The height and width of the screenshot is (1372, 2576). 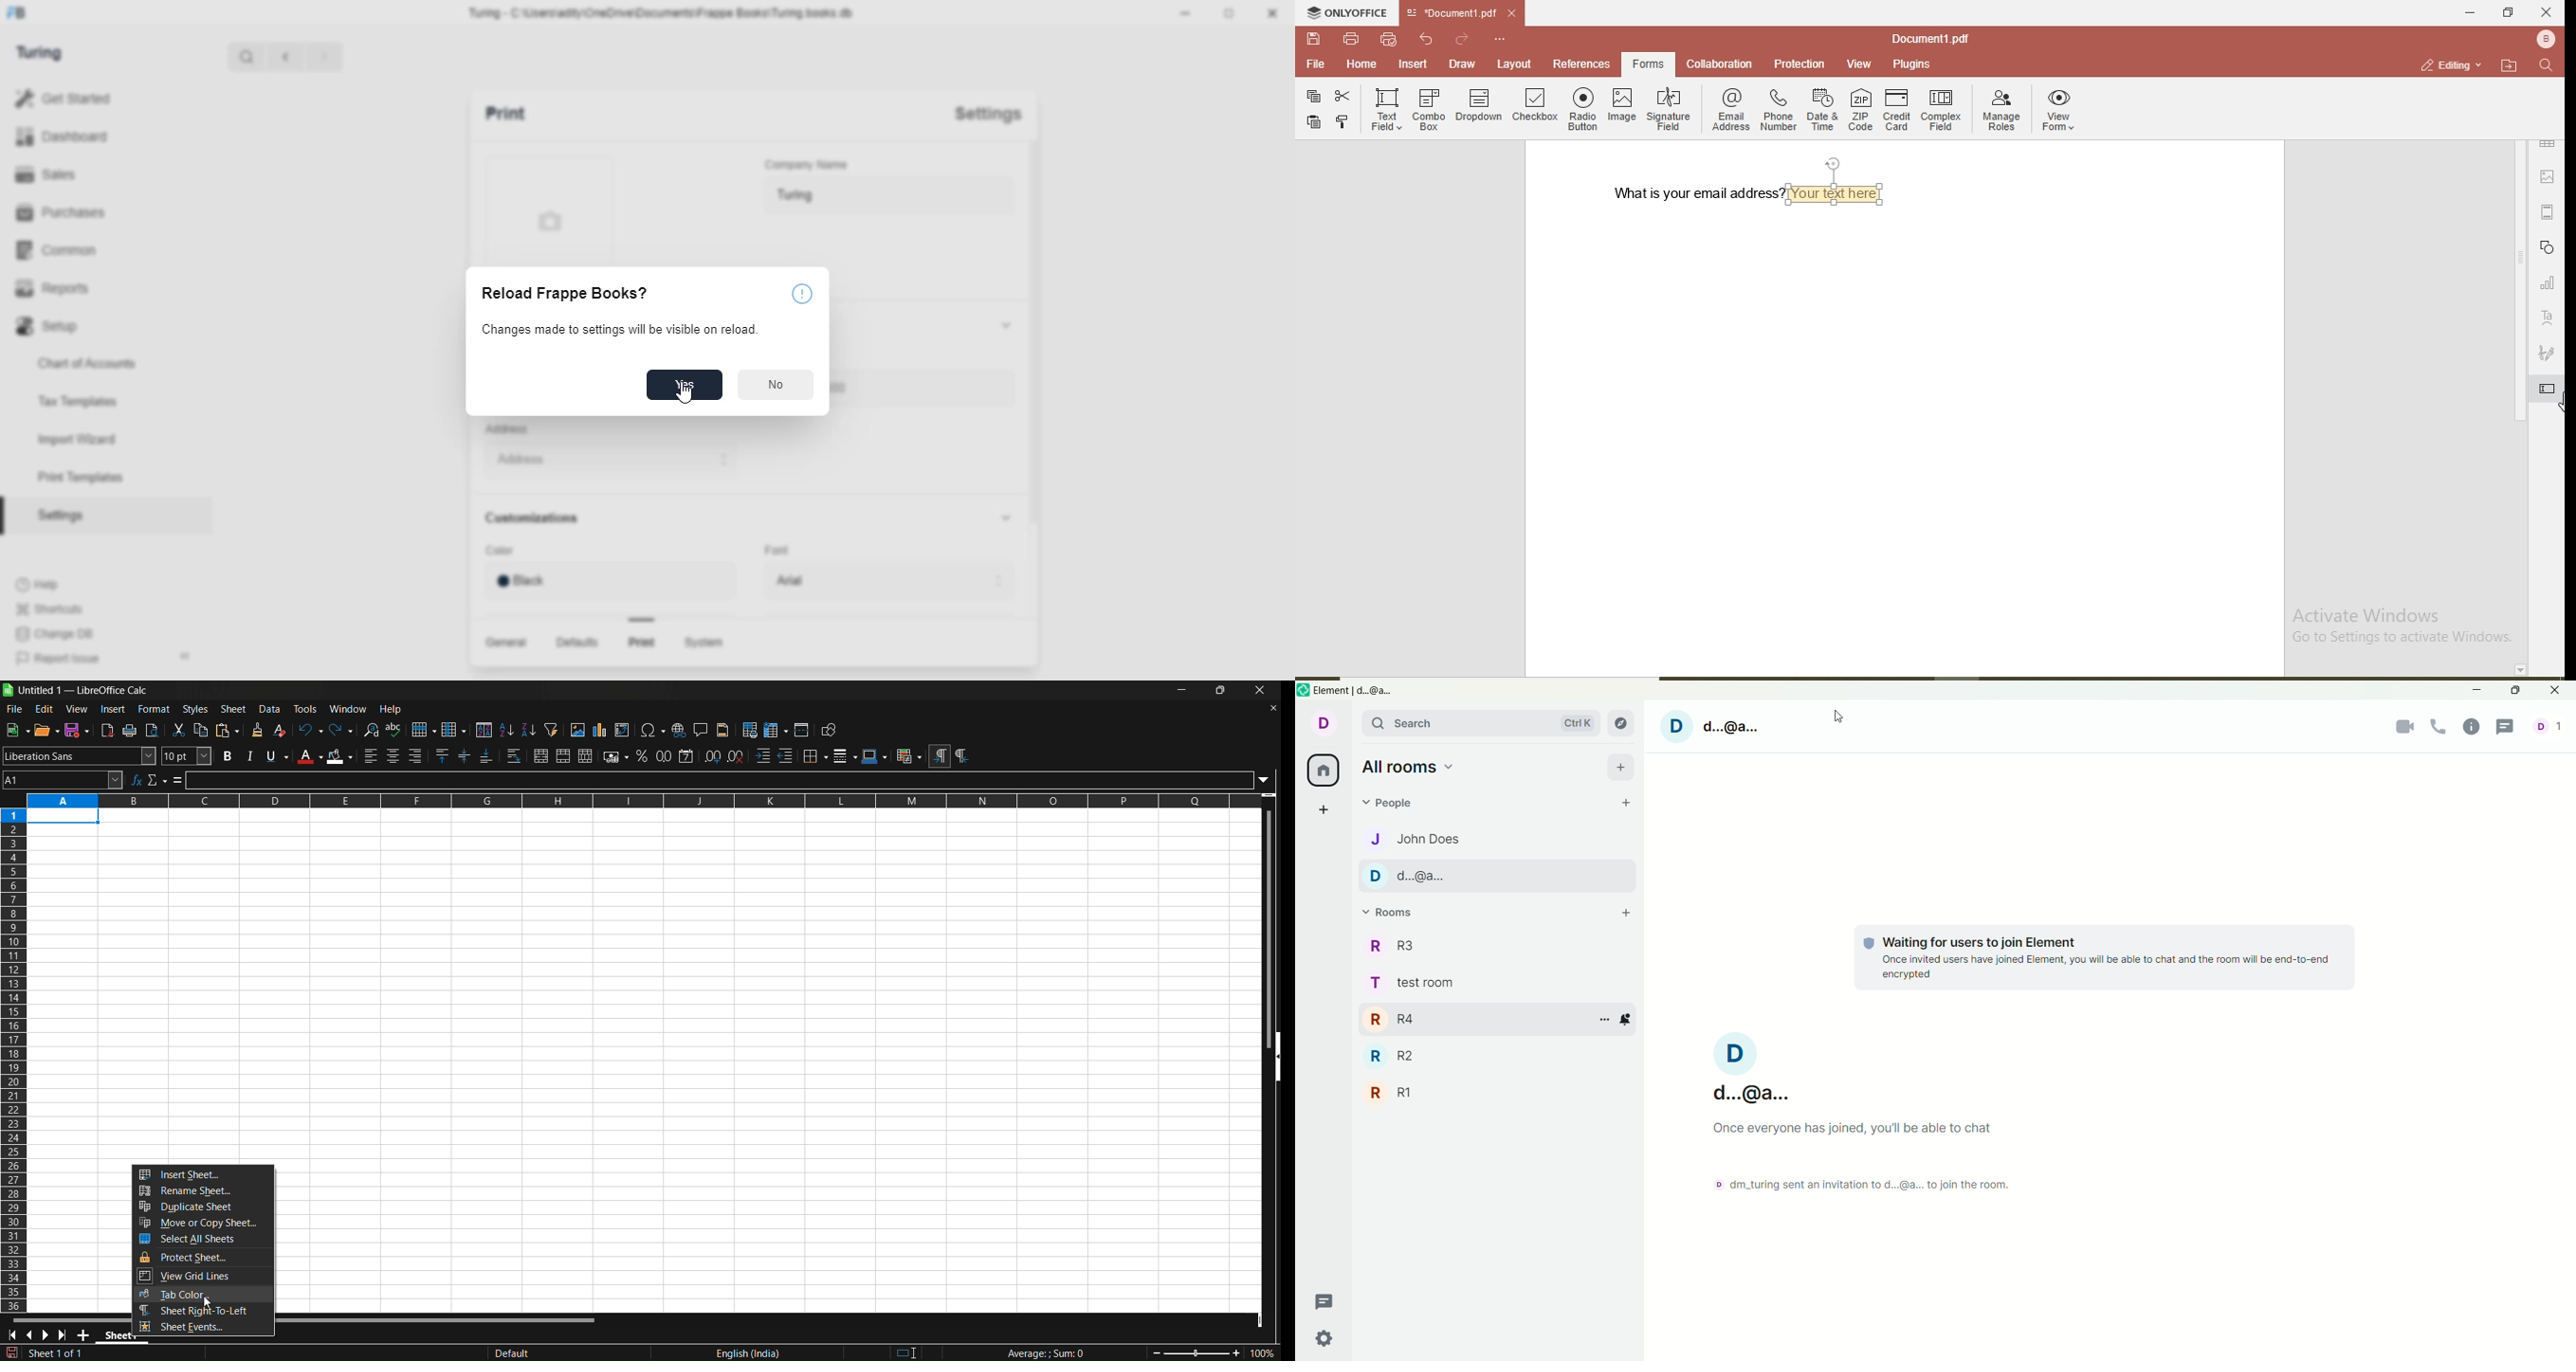 What do you see at coordinates (1869, 943) in the screenshot?
I see `Protection shield logo` at bounding box center [1869, 943].